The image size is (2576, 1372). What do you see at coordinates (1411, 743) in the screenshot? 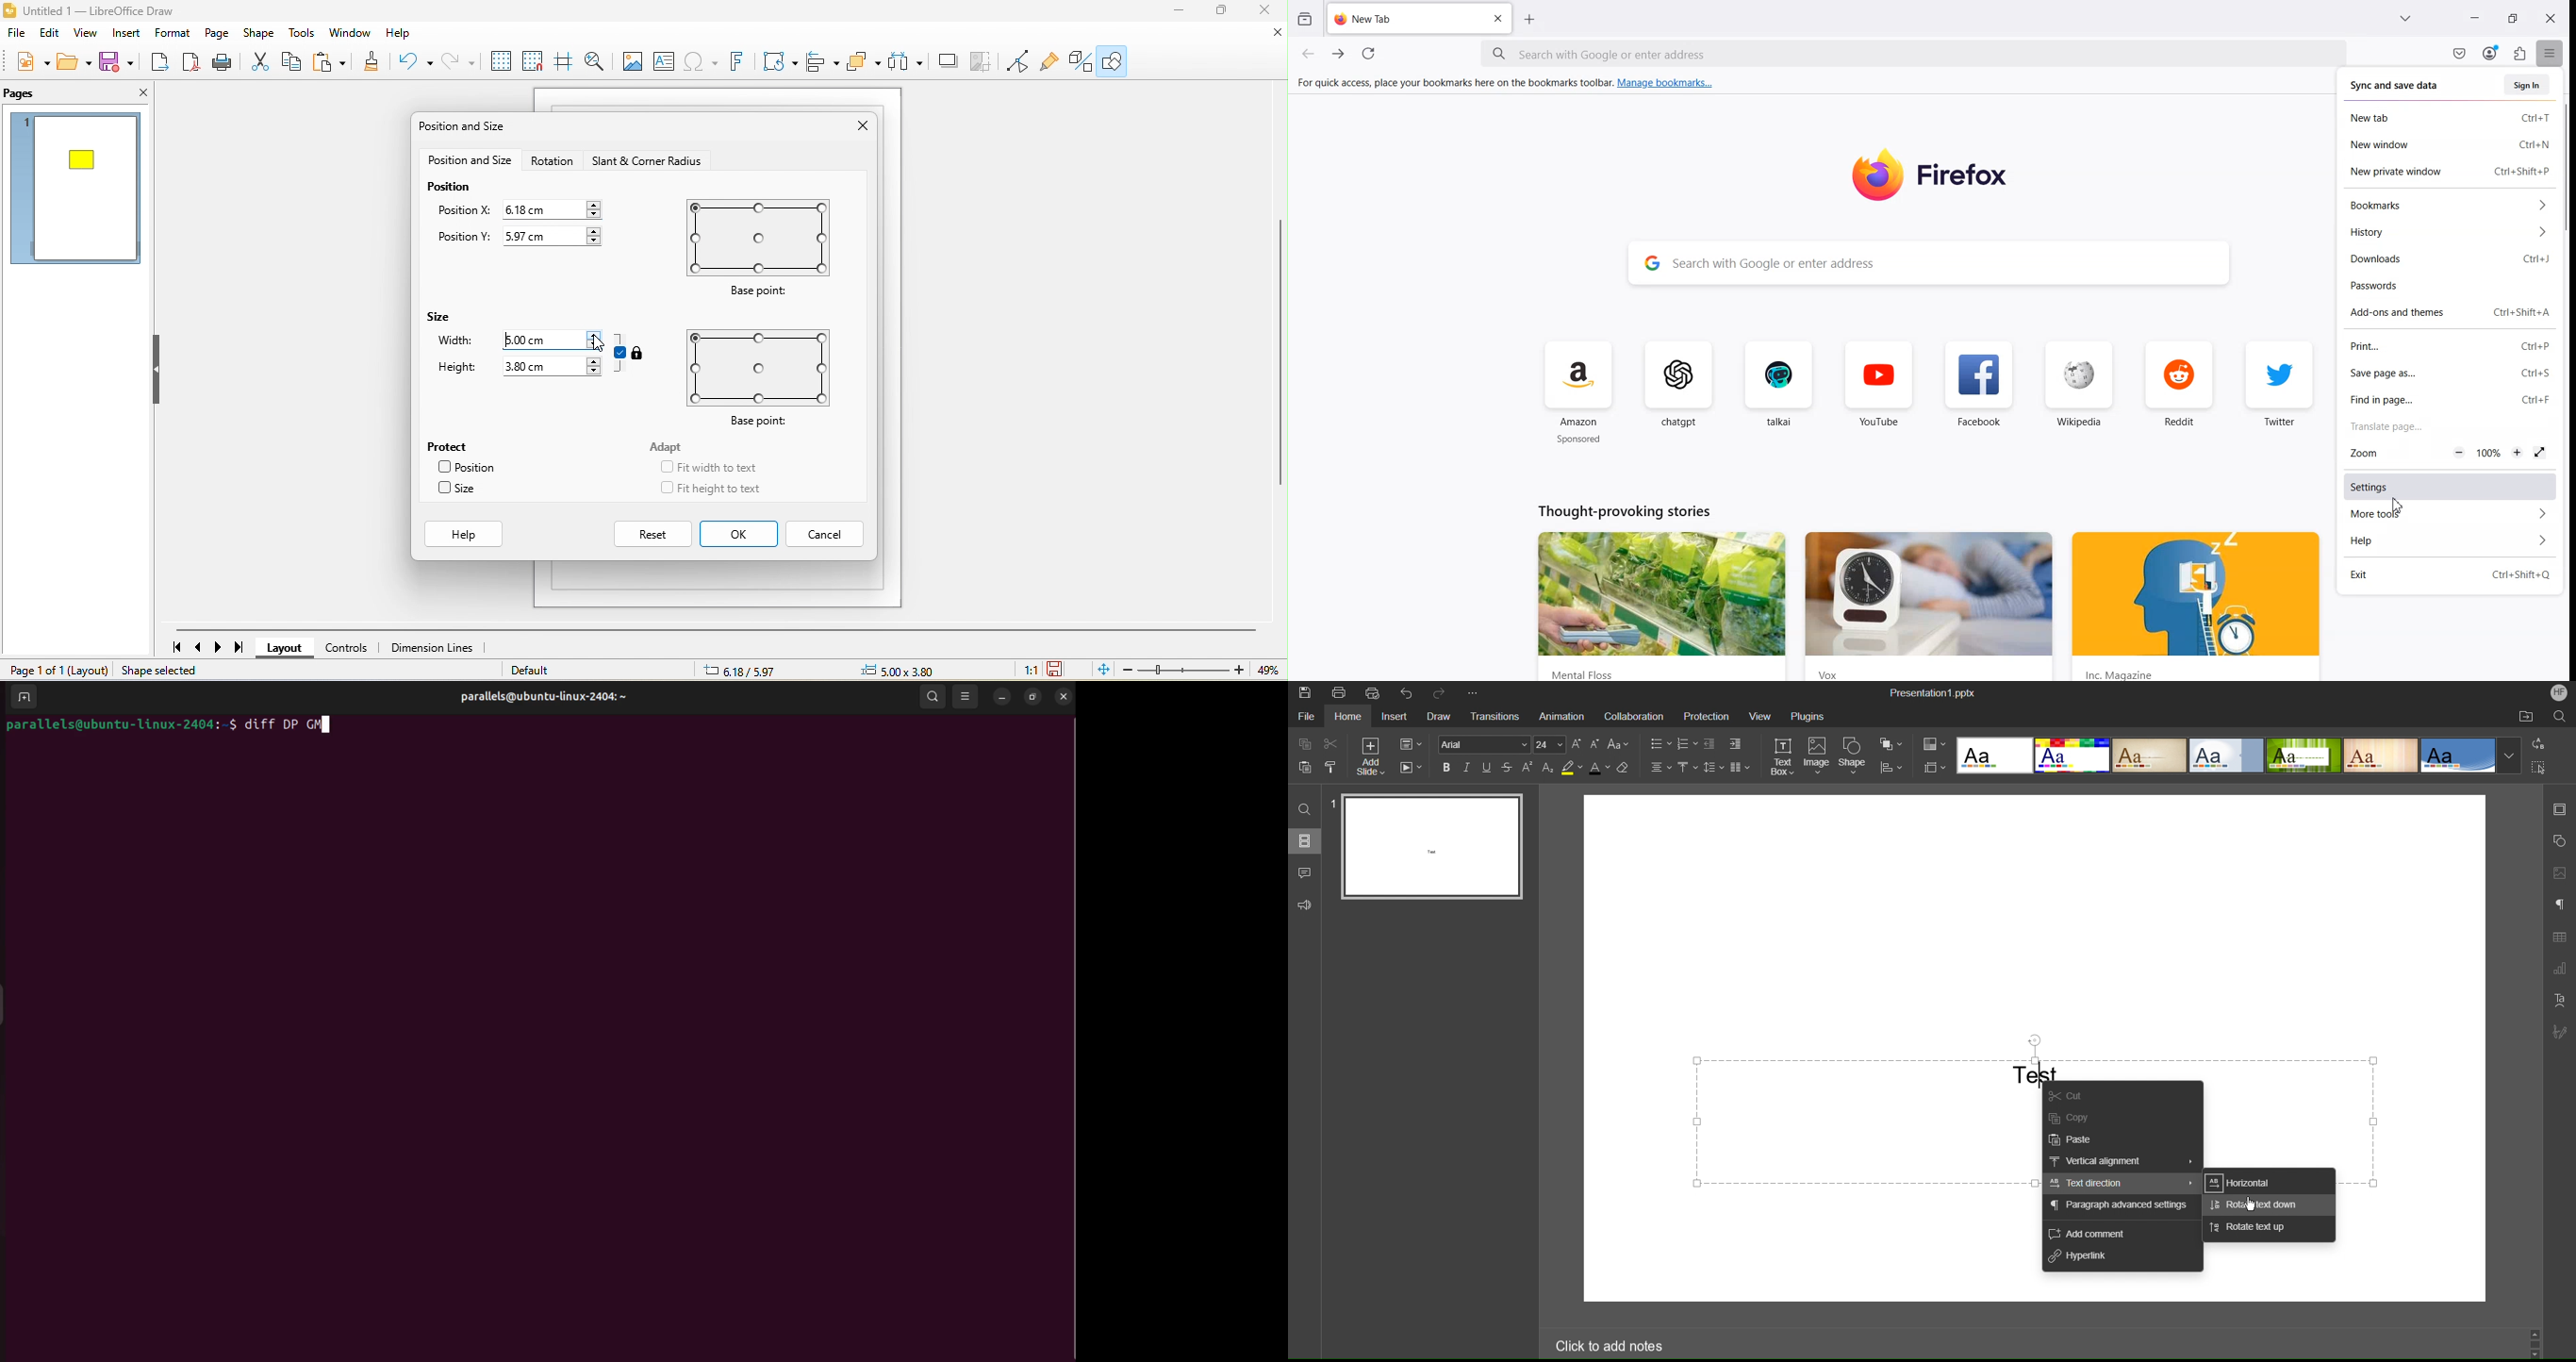
I see `Slide Settings` at bounding box center [1411, 743].